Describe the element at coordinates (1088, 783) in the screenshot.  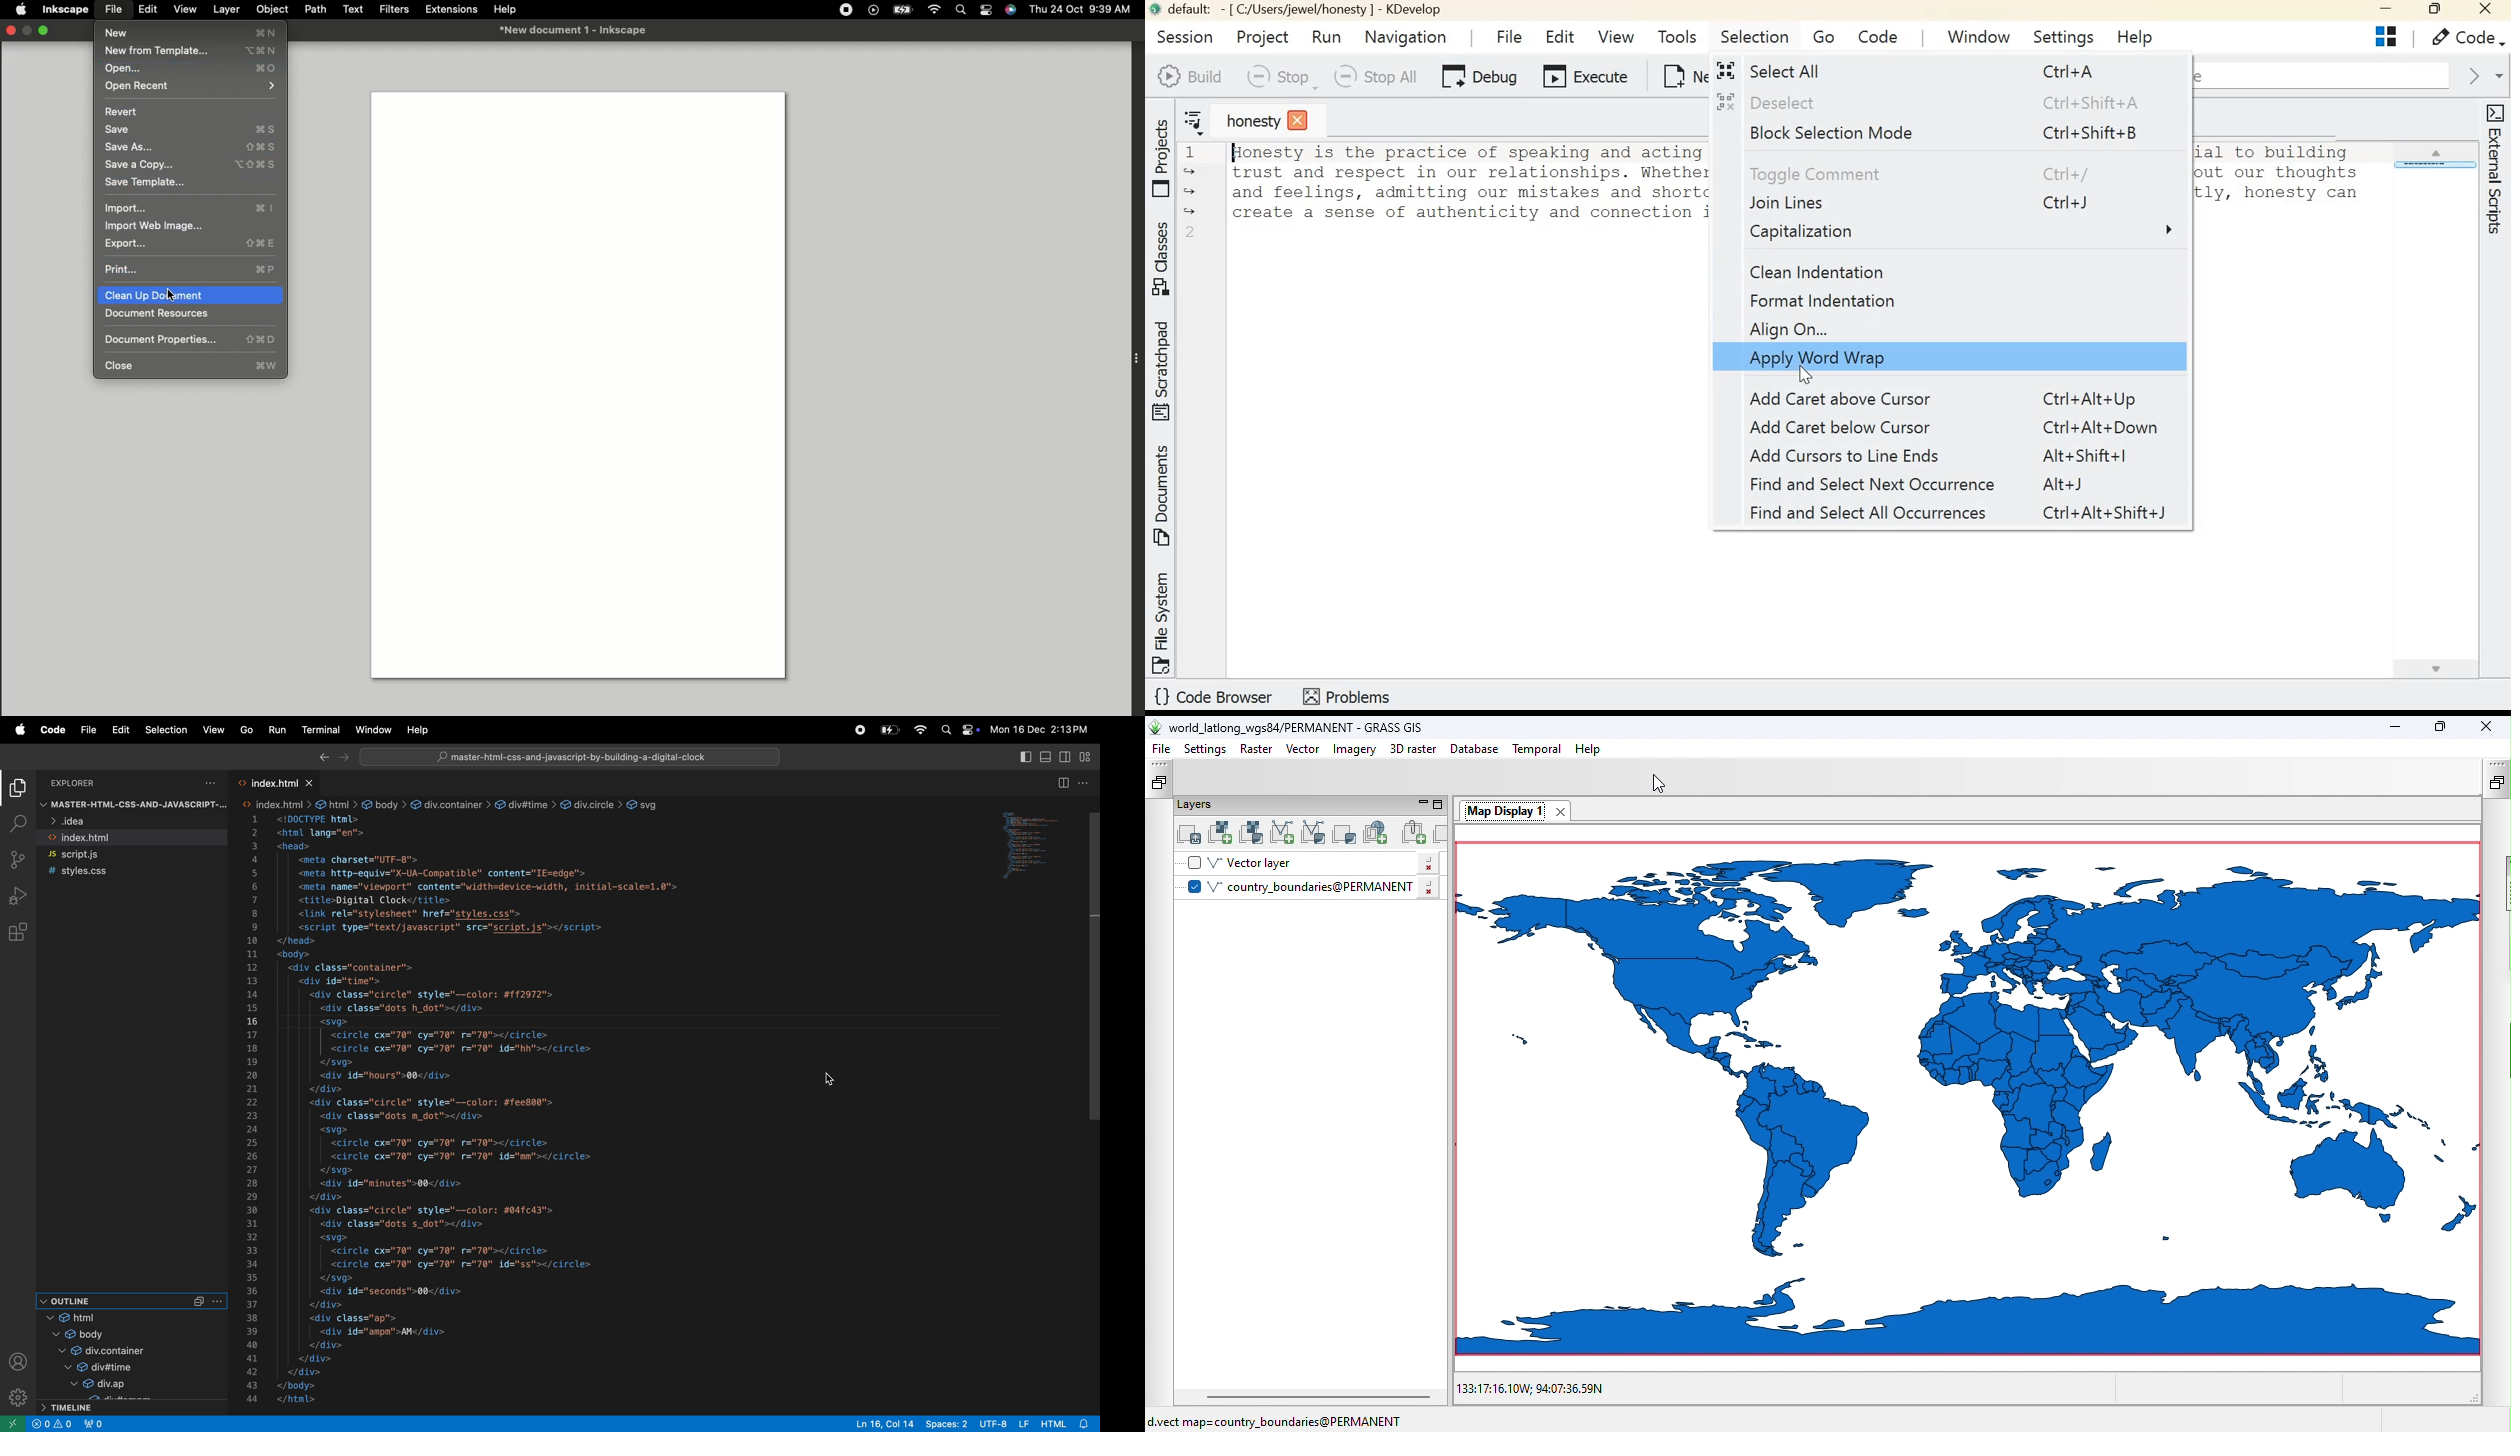
I see `options` at that location.